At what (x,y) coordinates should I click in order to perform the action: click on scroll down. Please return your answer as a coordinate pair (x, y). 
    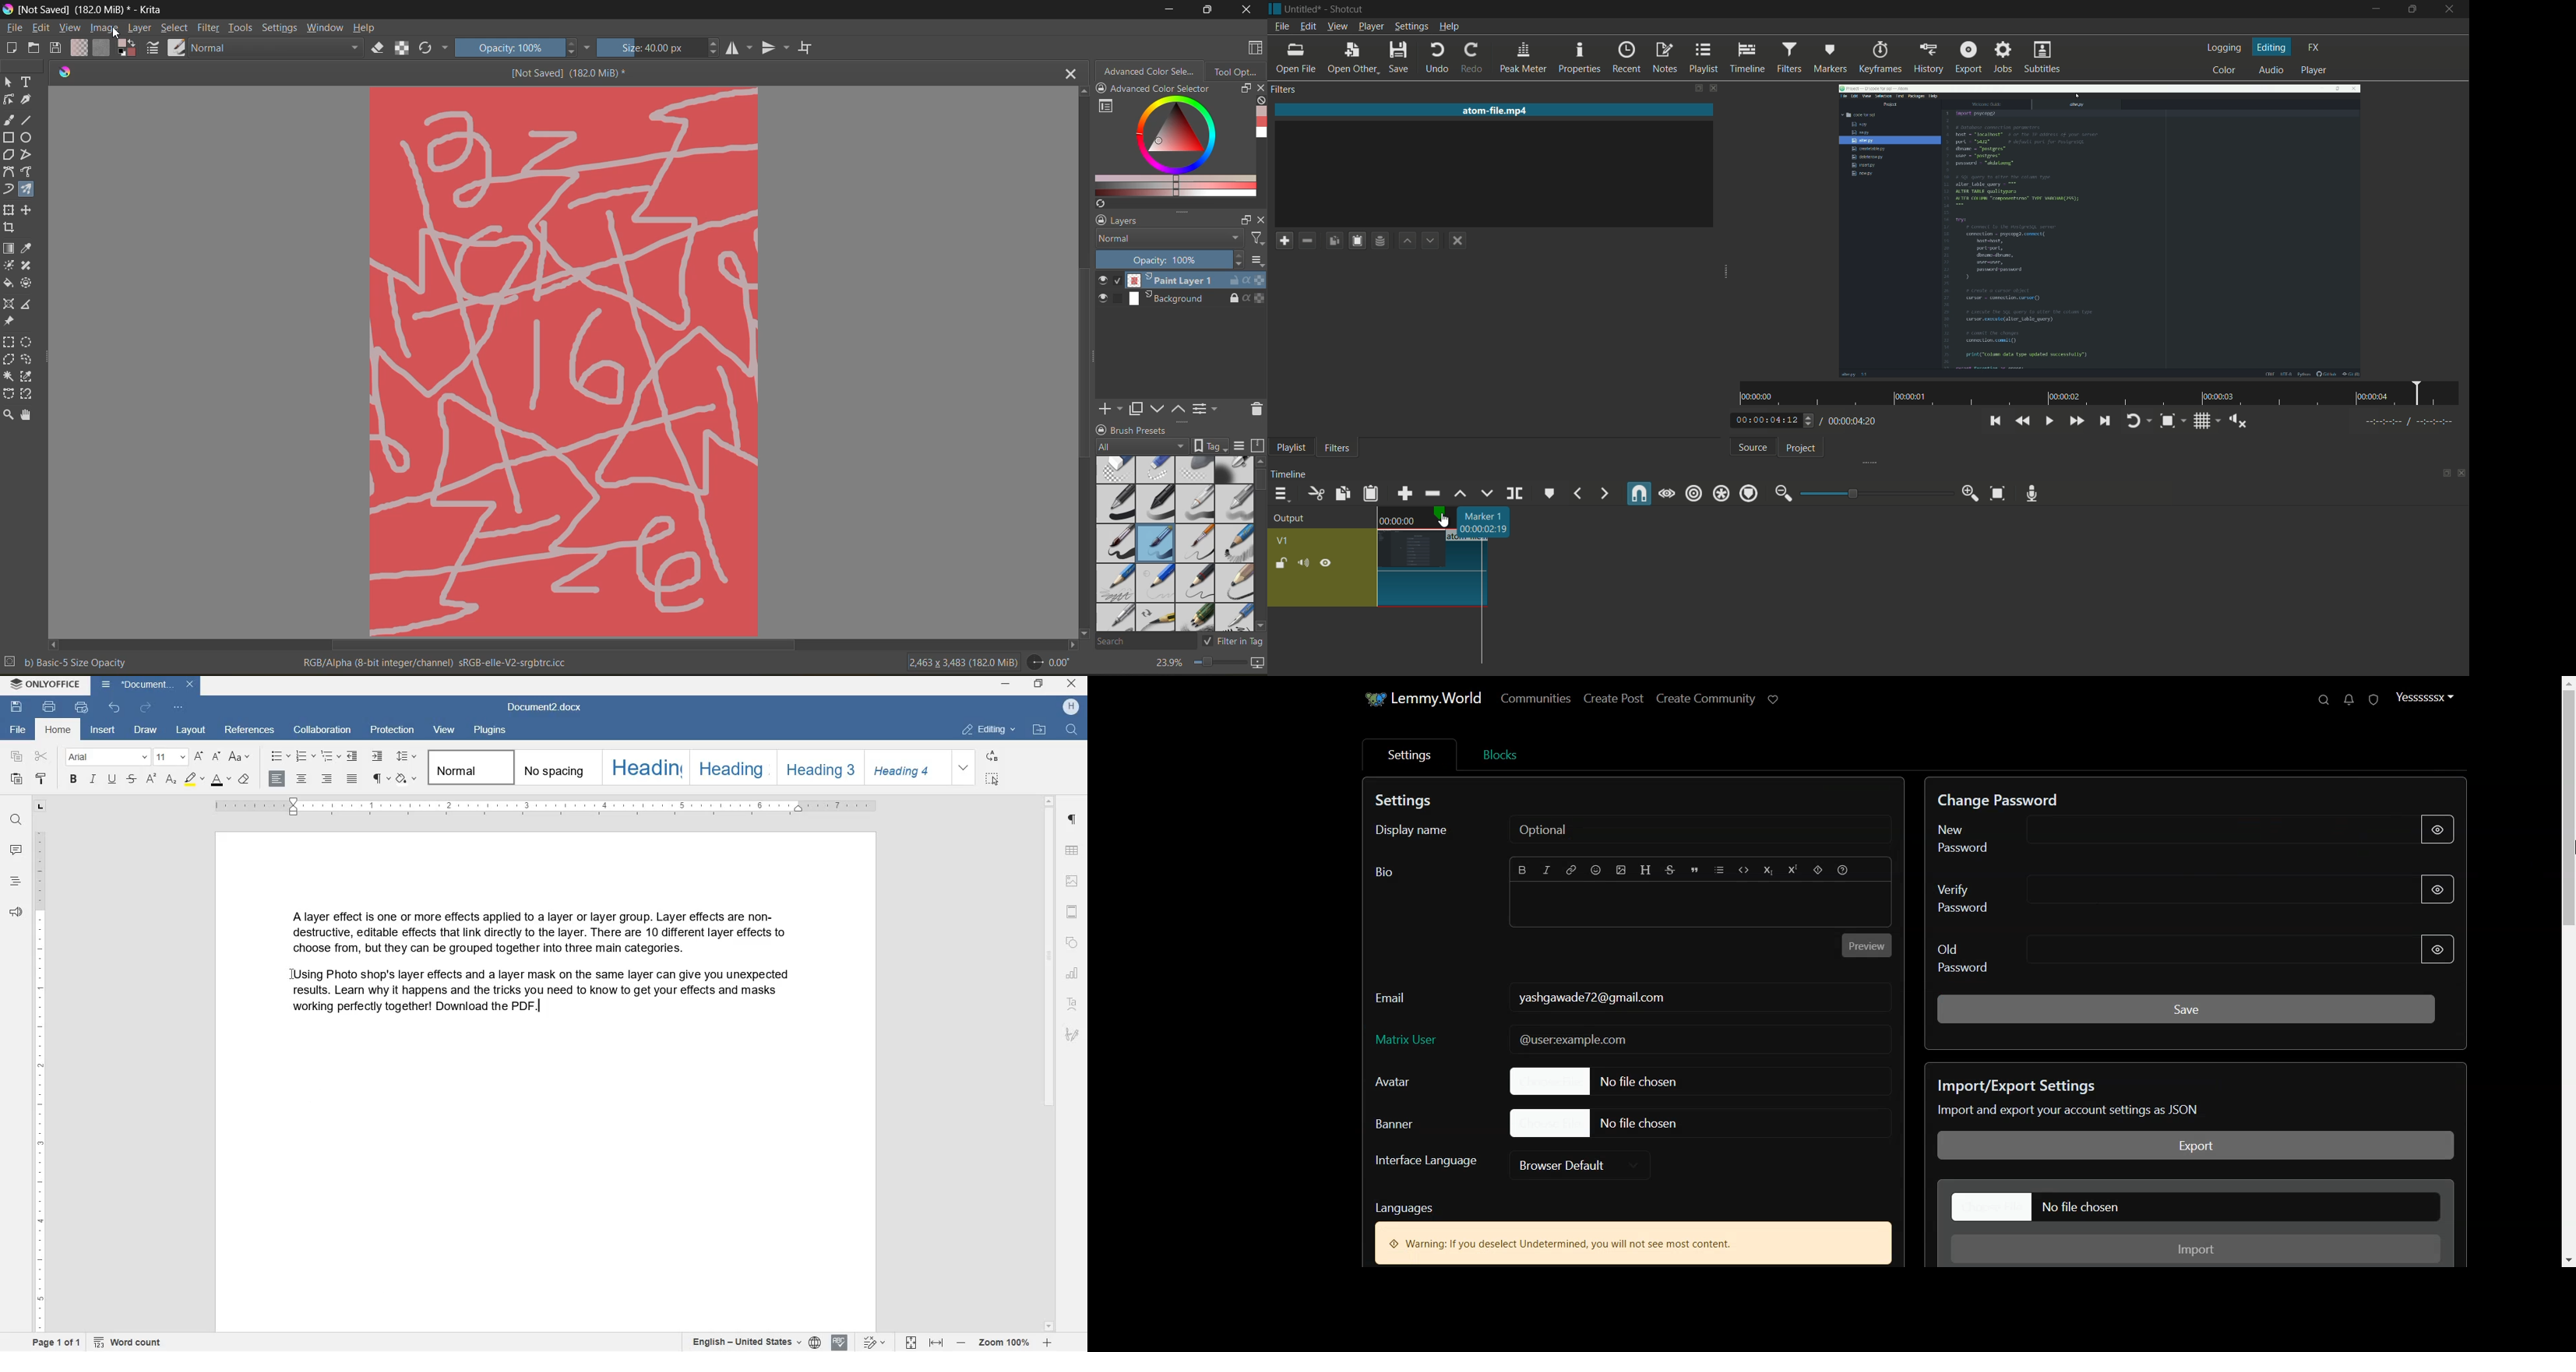
    Looking at the image, I should click on (1083, 630).